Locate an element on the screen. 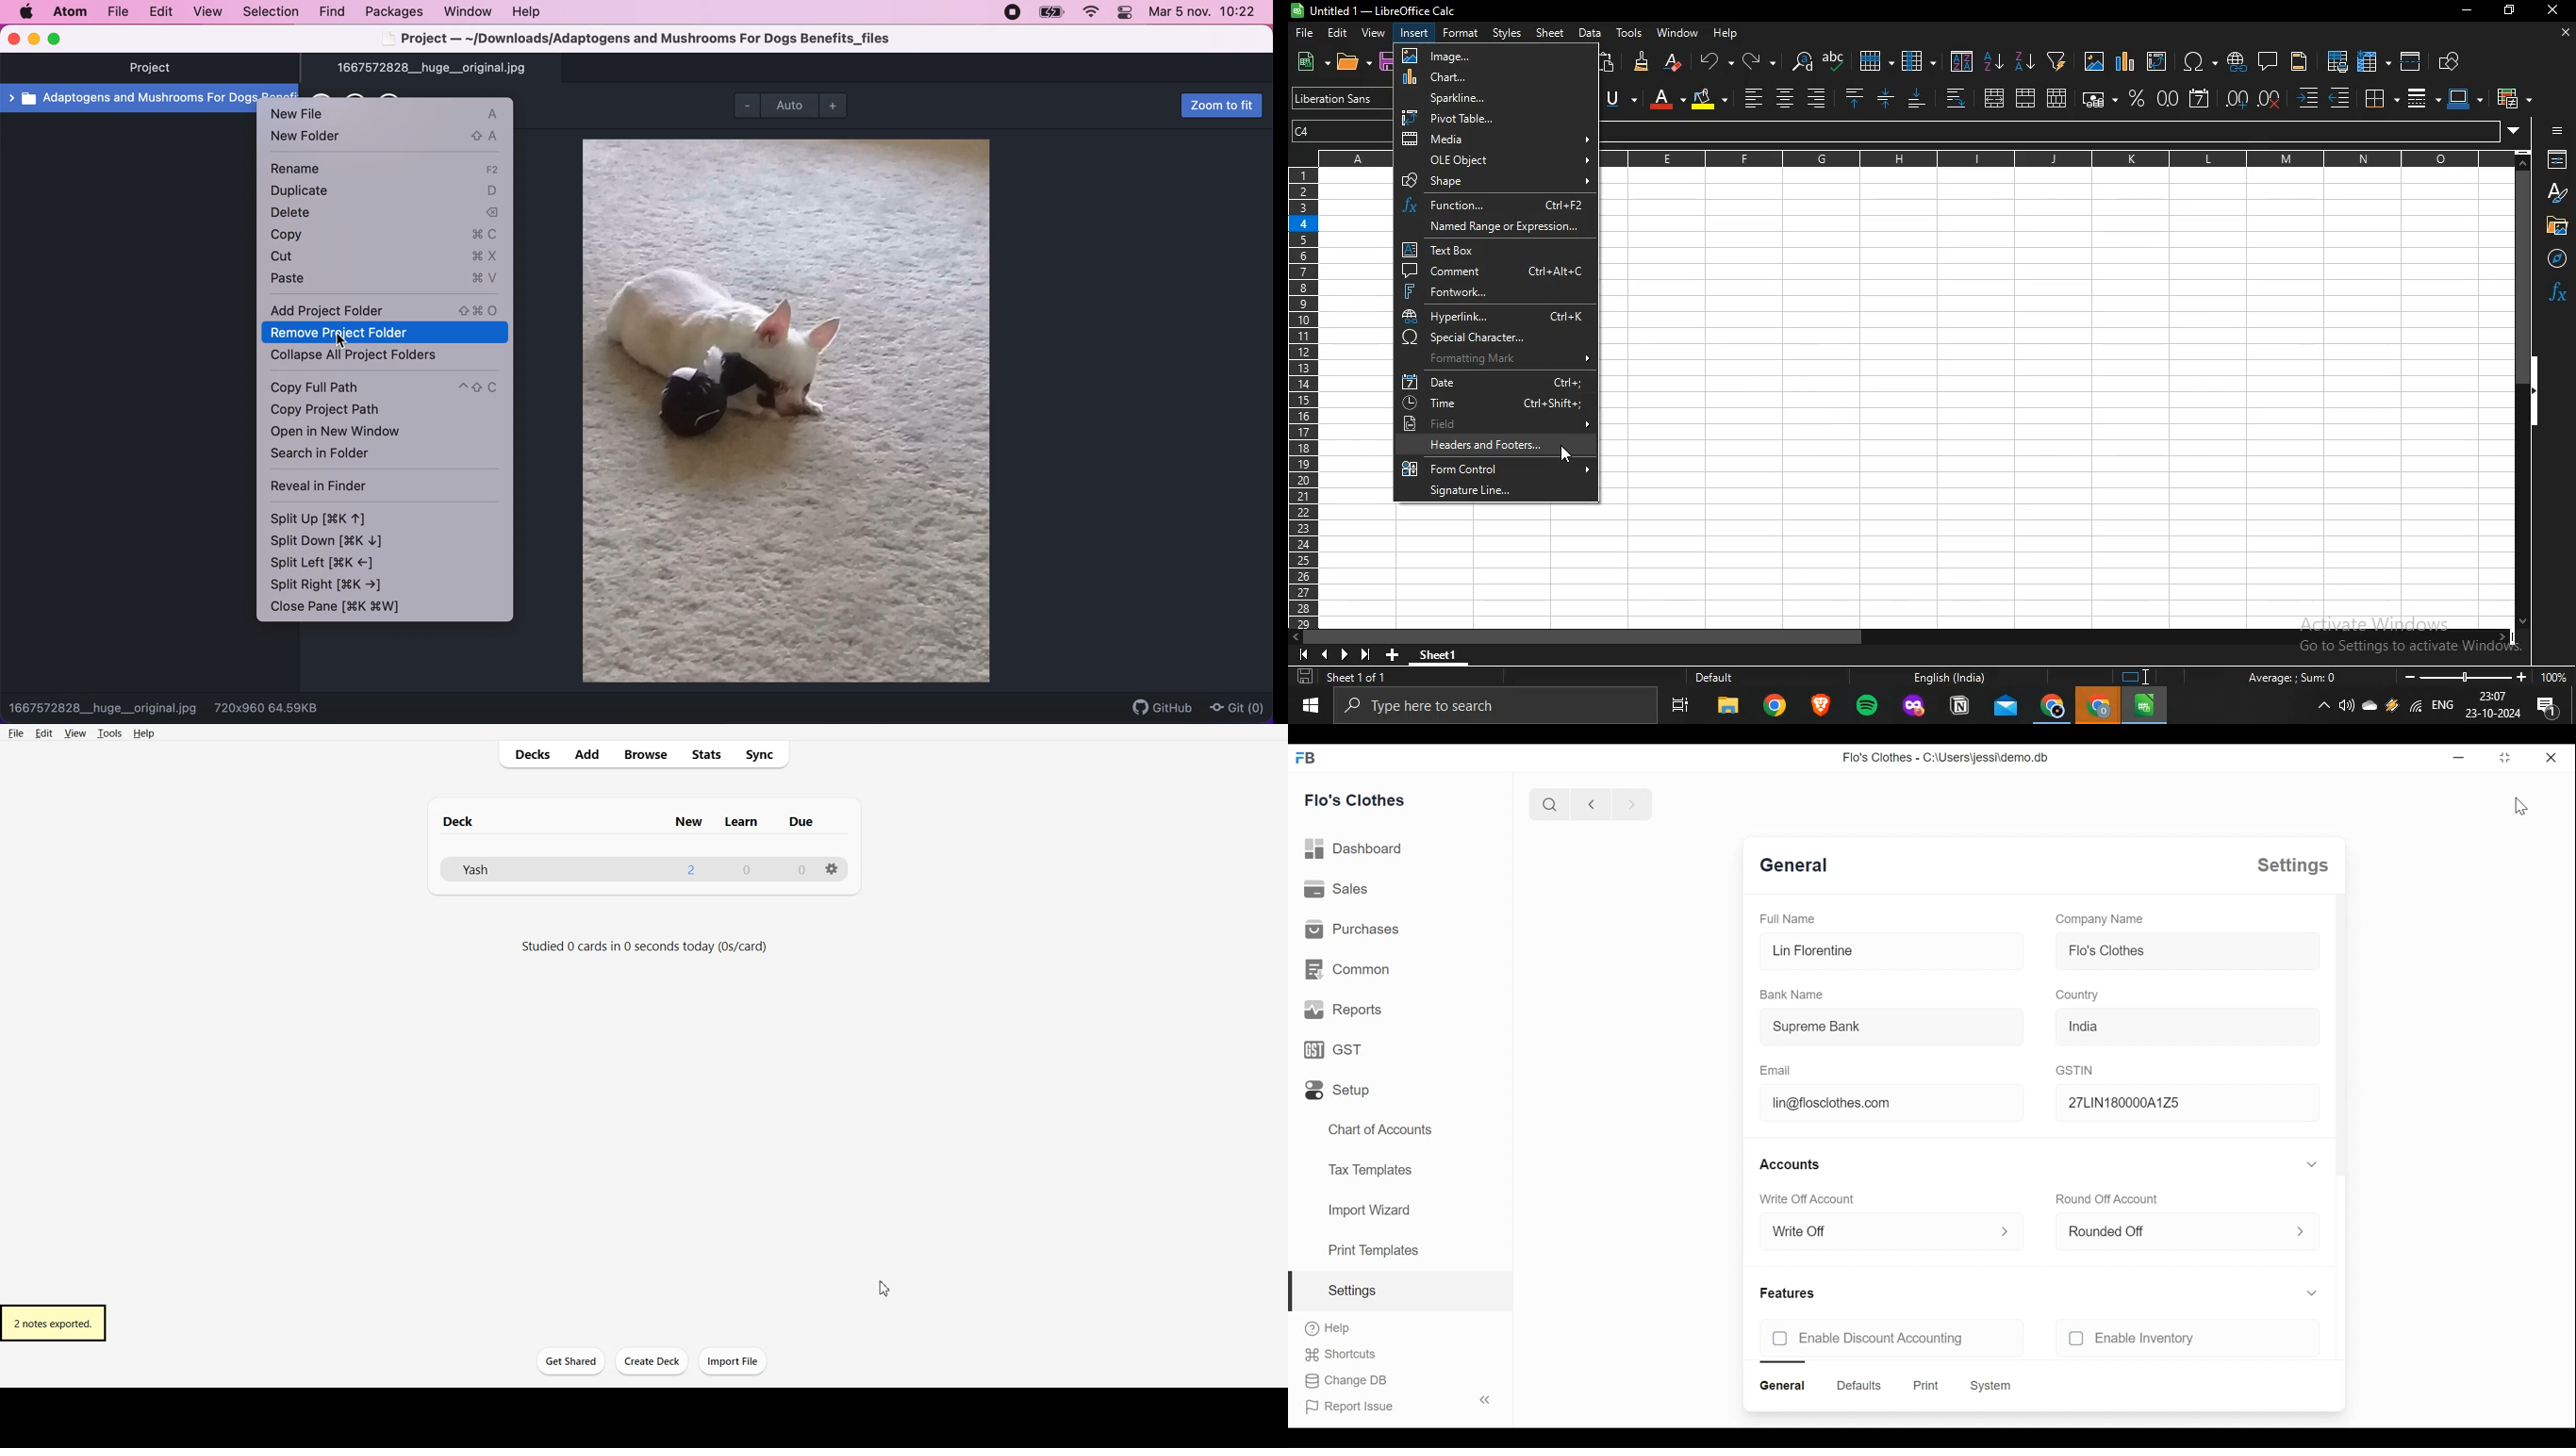 The width and height of the screenshot is (2576, 1456). general is located at coordinates (1782, 1386).